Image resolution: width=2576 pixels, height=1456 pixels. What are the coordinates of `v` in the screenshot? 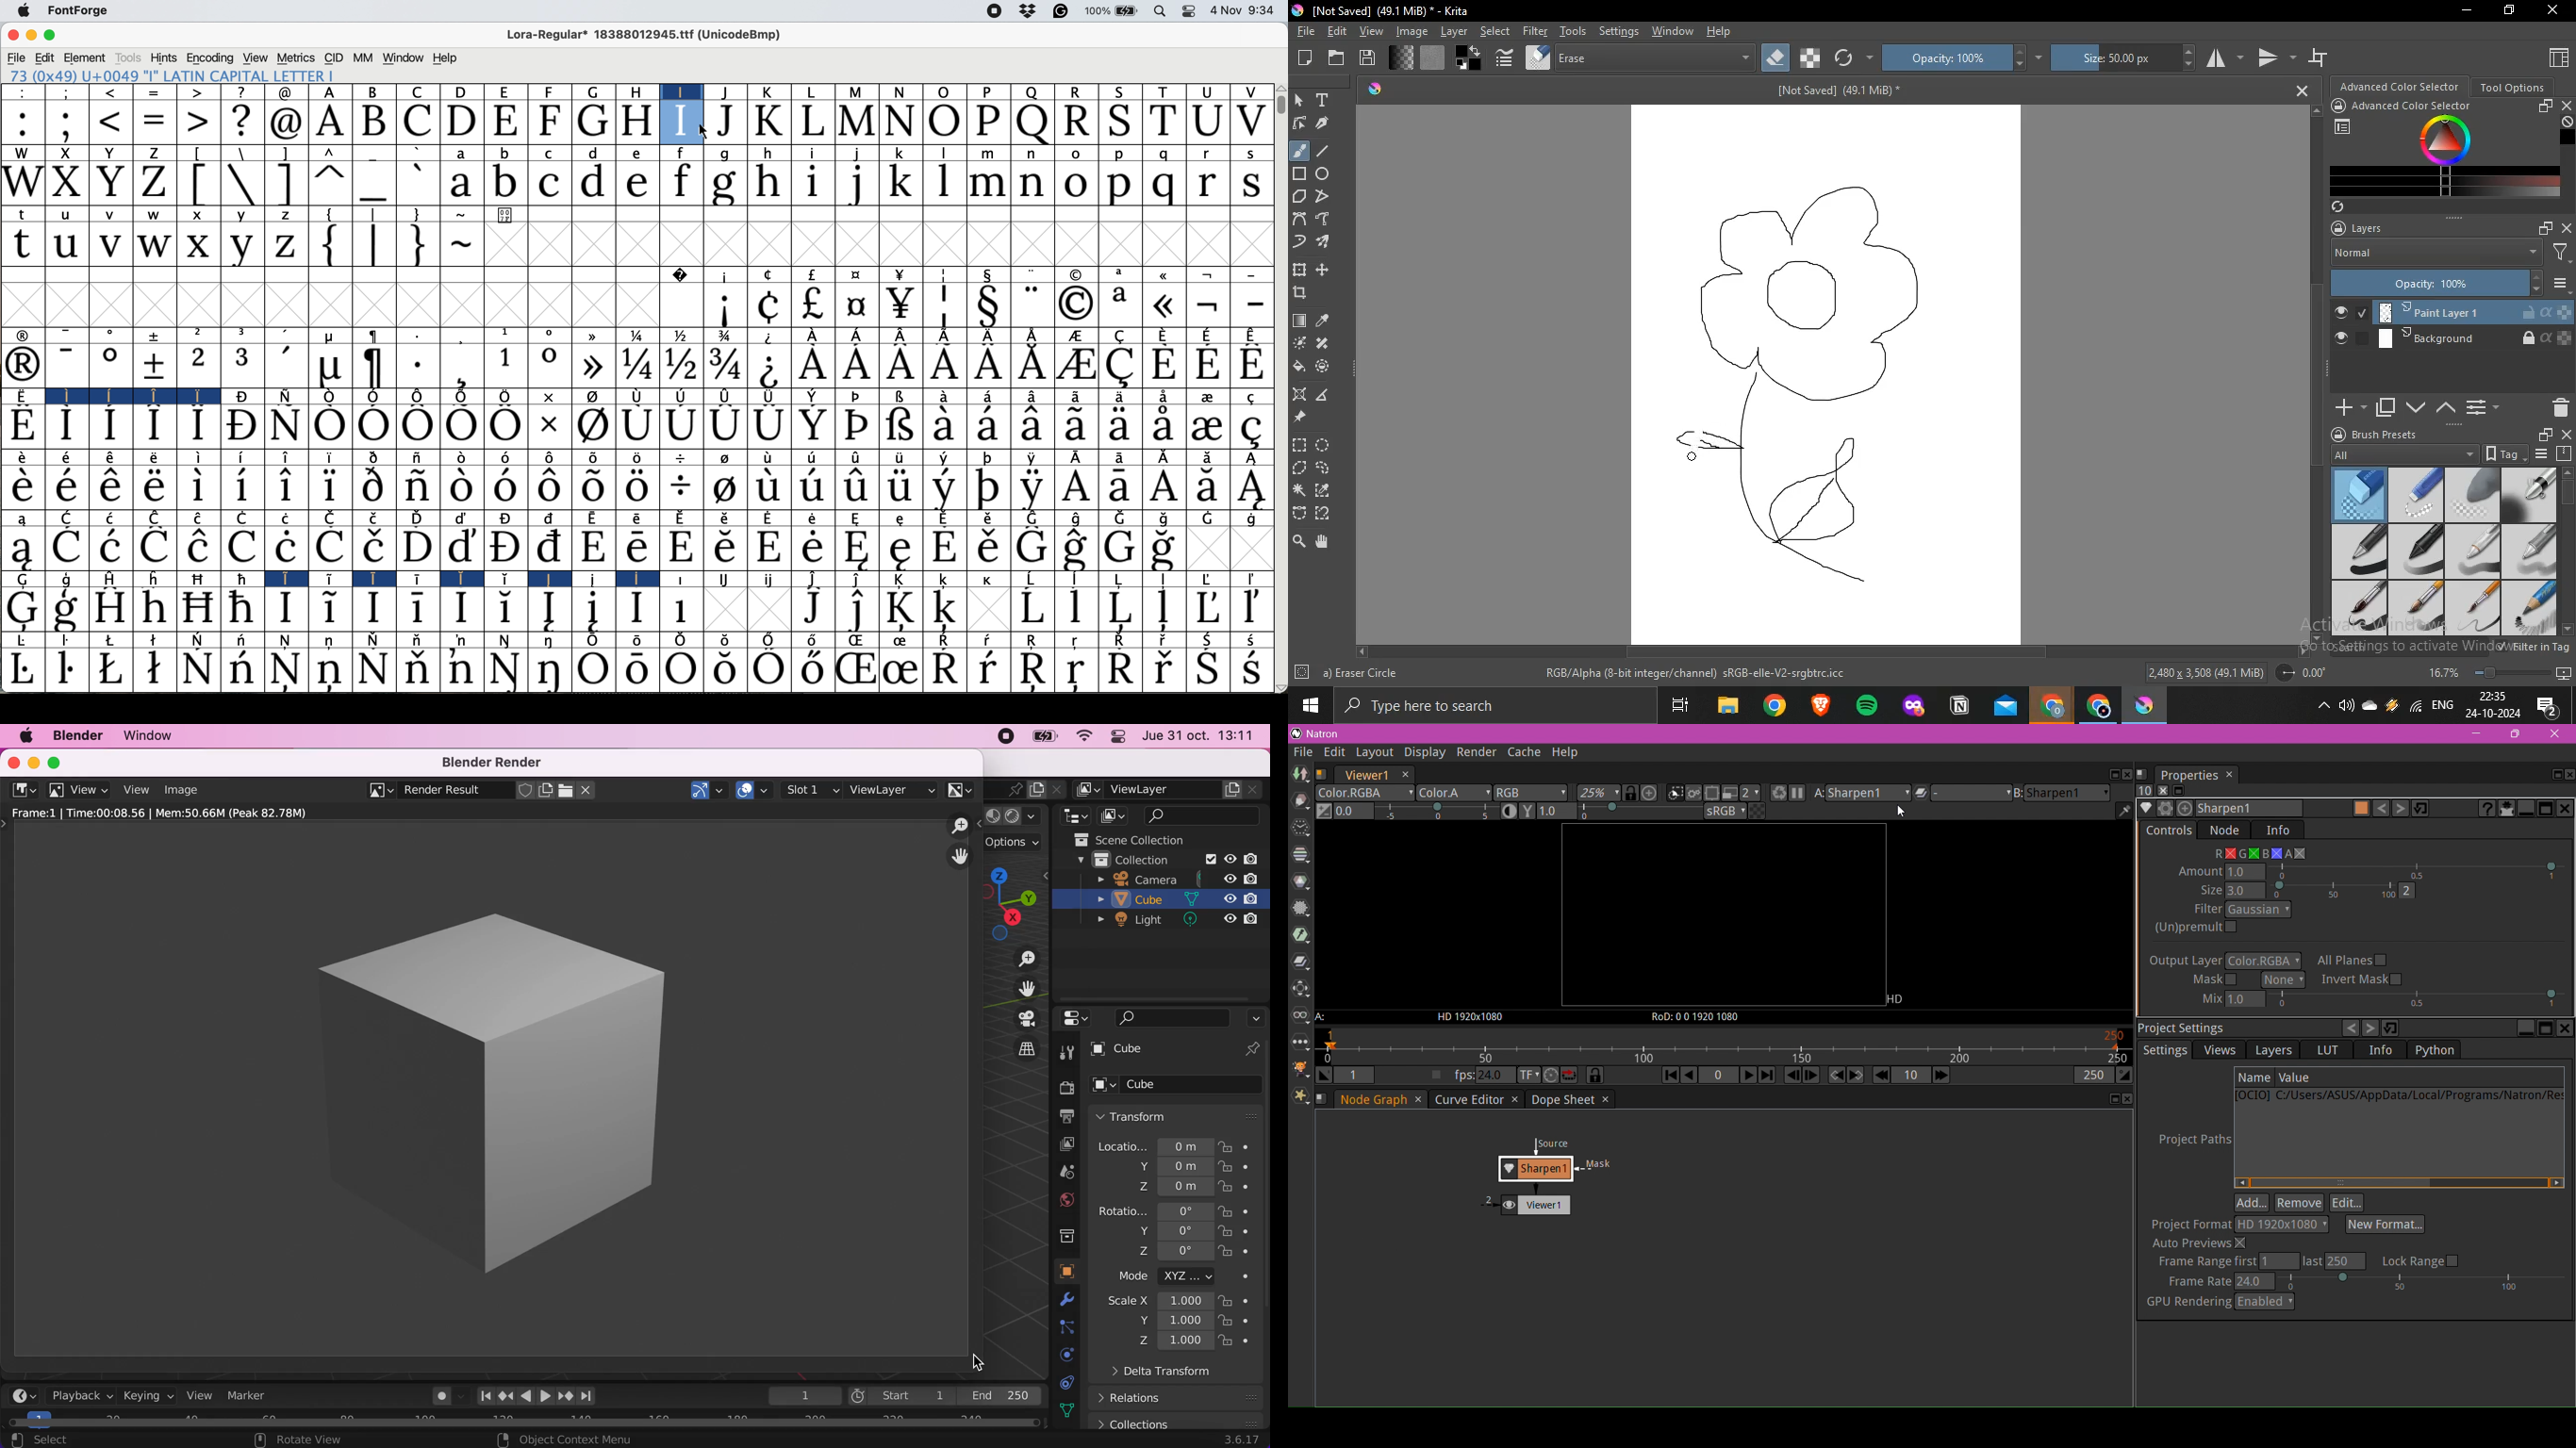 It's located at (111, 245).